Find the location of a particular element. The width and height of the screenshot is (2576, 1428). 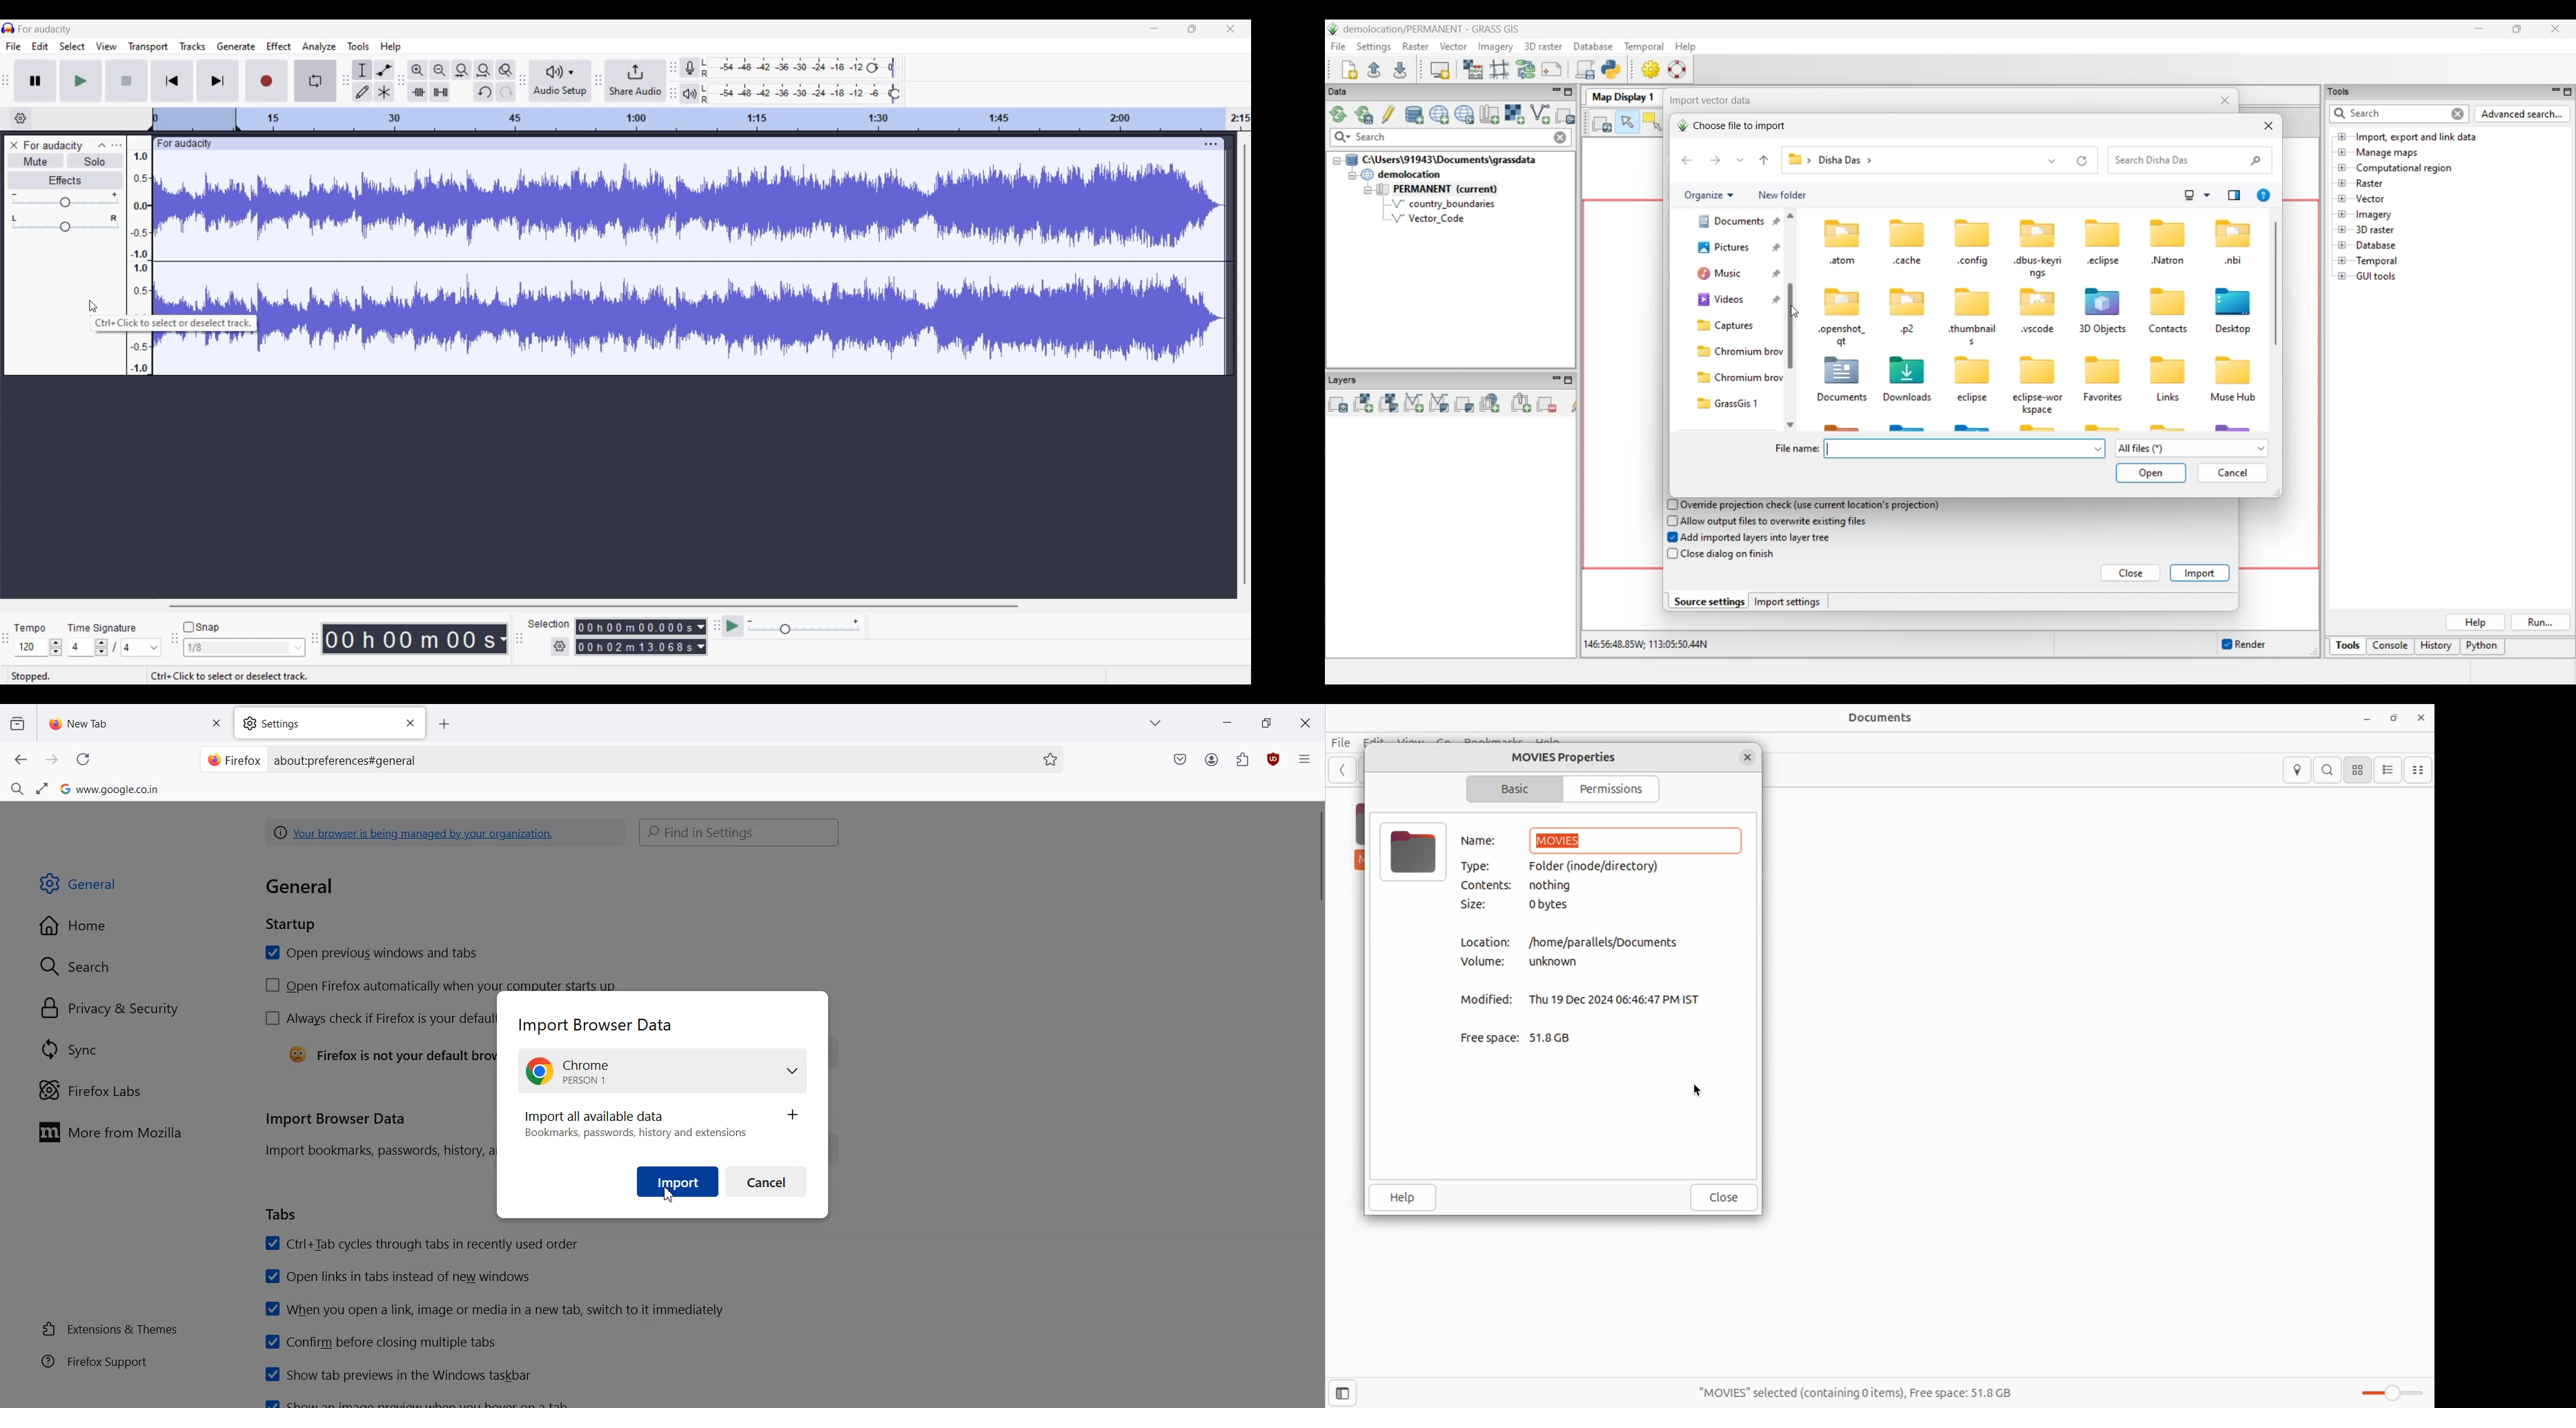

scroll bar is located at coordinates (1317, 855).